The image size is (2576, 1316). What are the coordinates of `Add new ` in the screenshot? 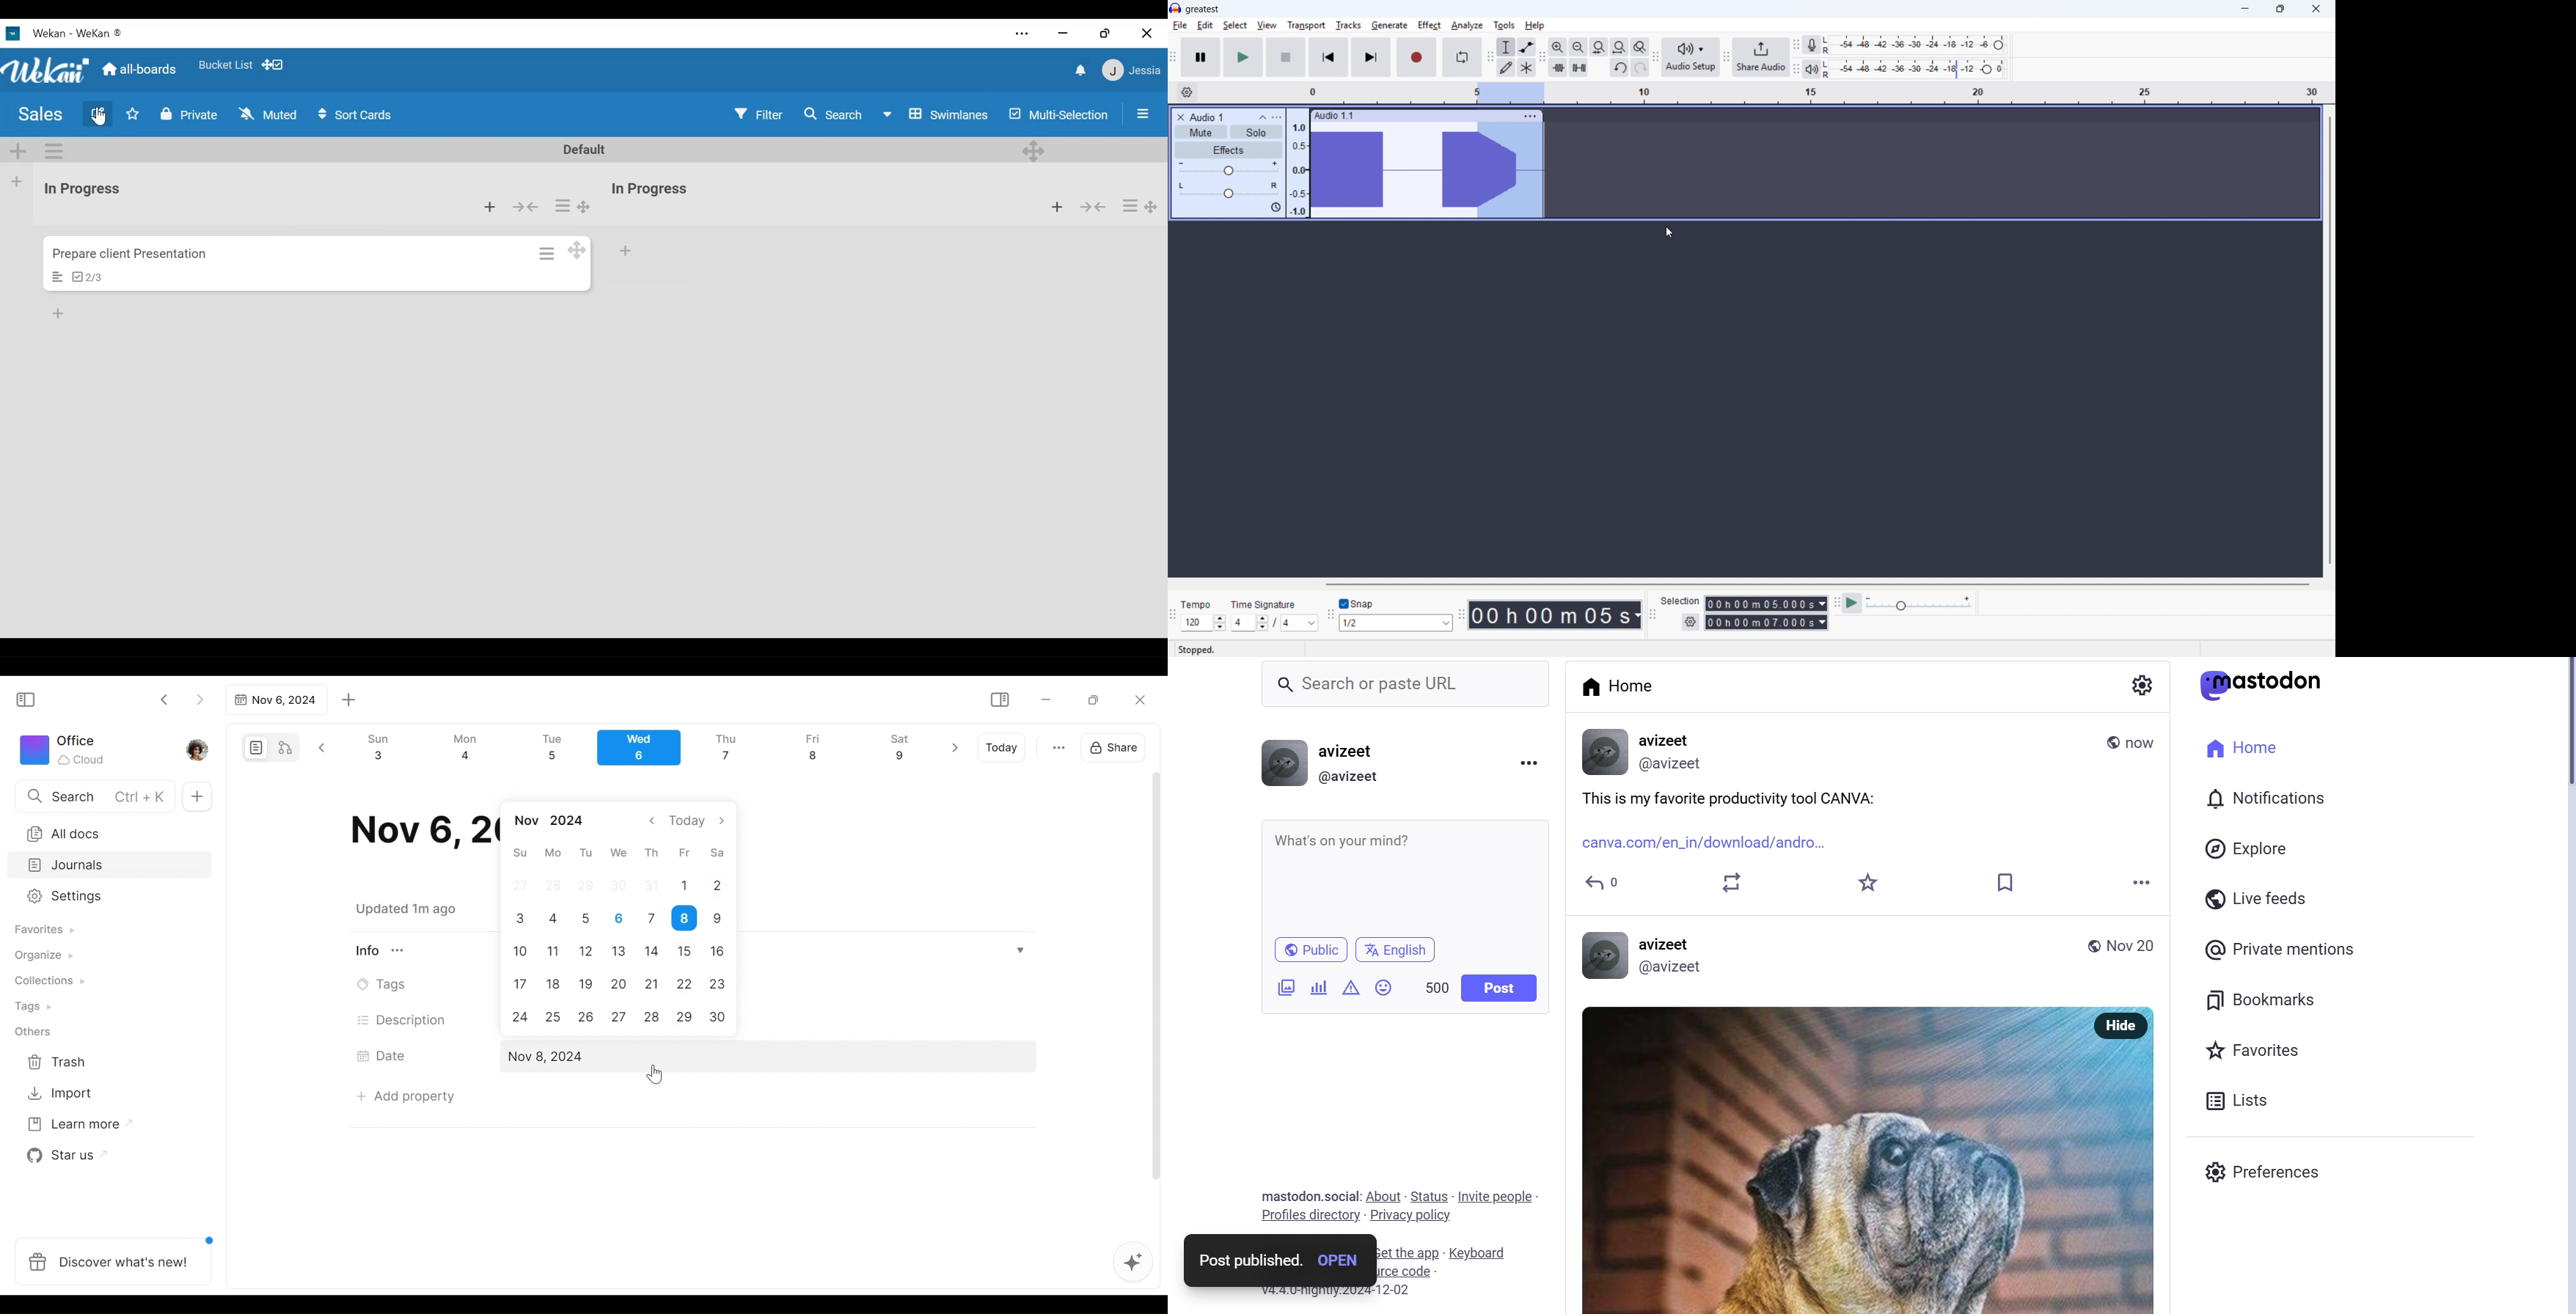 It's located at (196, 797).